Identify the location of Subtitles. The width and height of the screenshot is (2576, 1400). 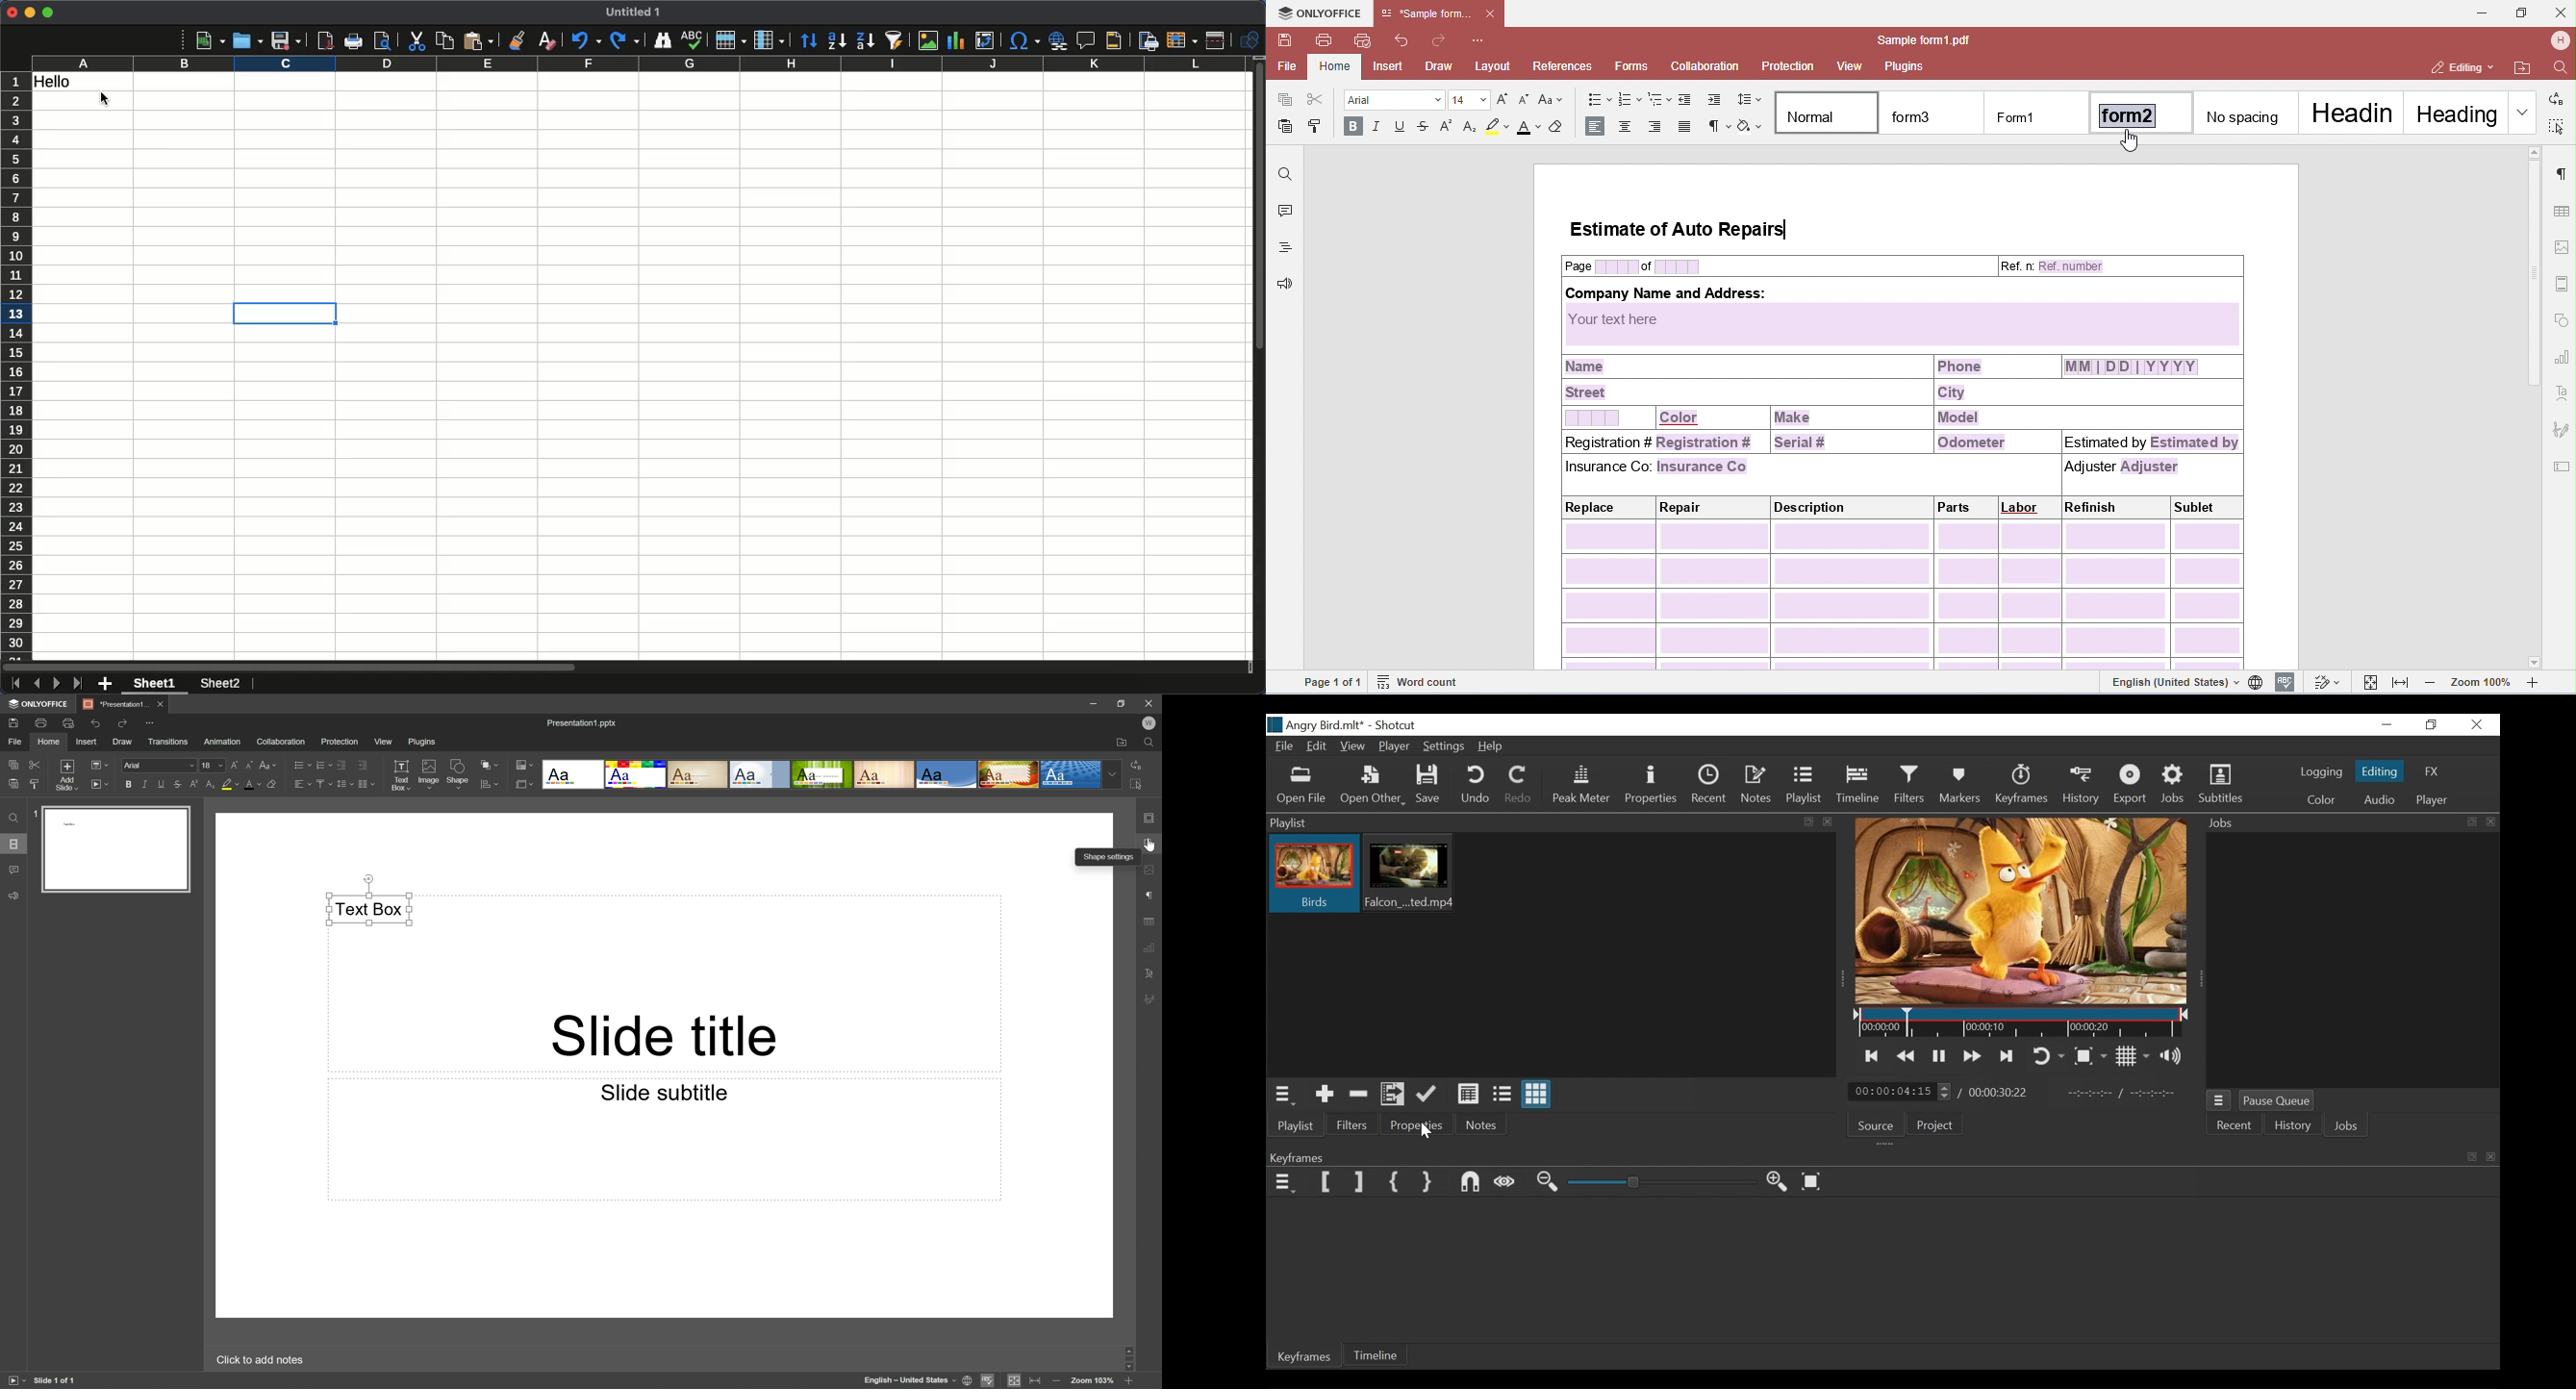
(2221, 785).